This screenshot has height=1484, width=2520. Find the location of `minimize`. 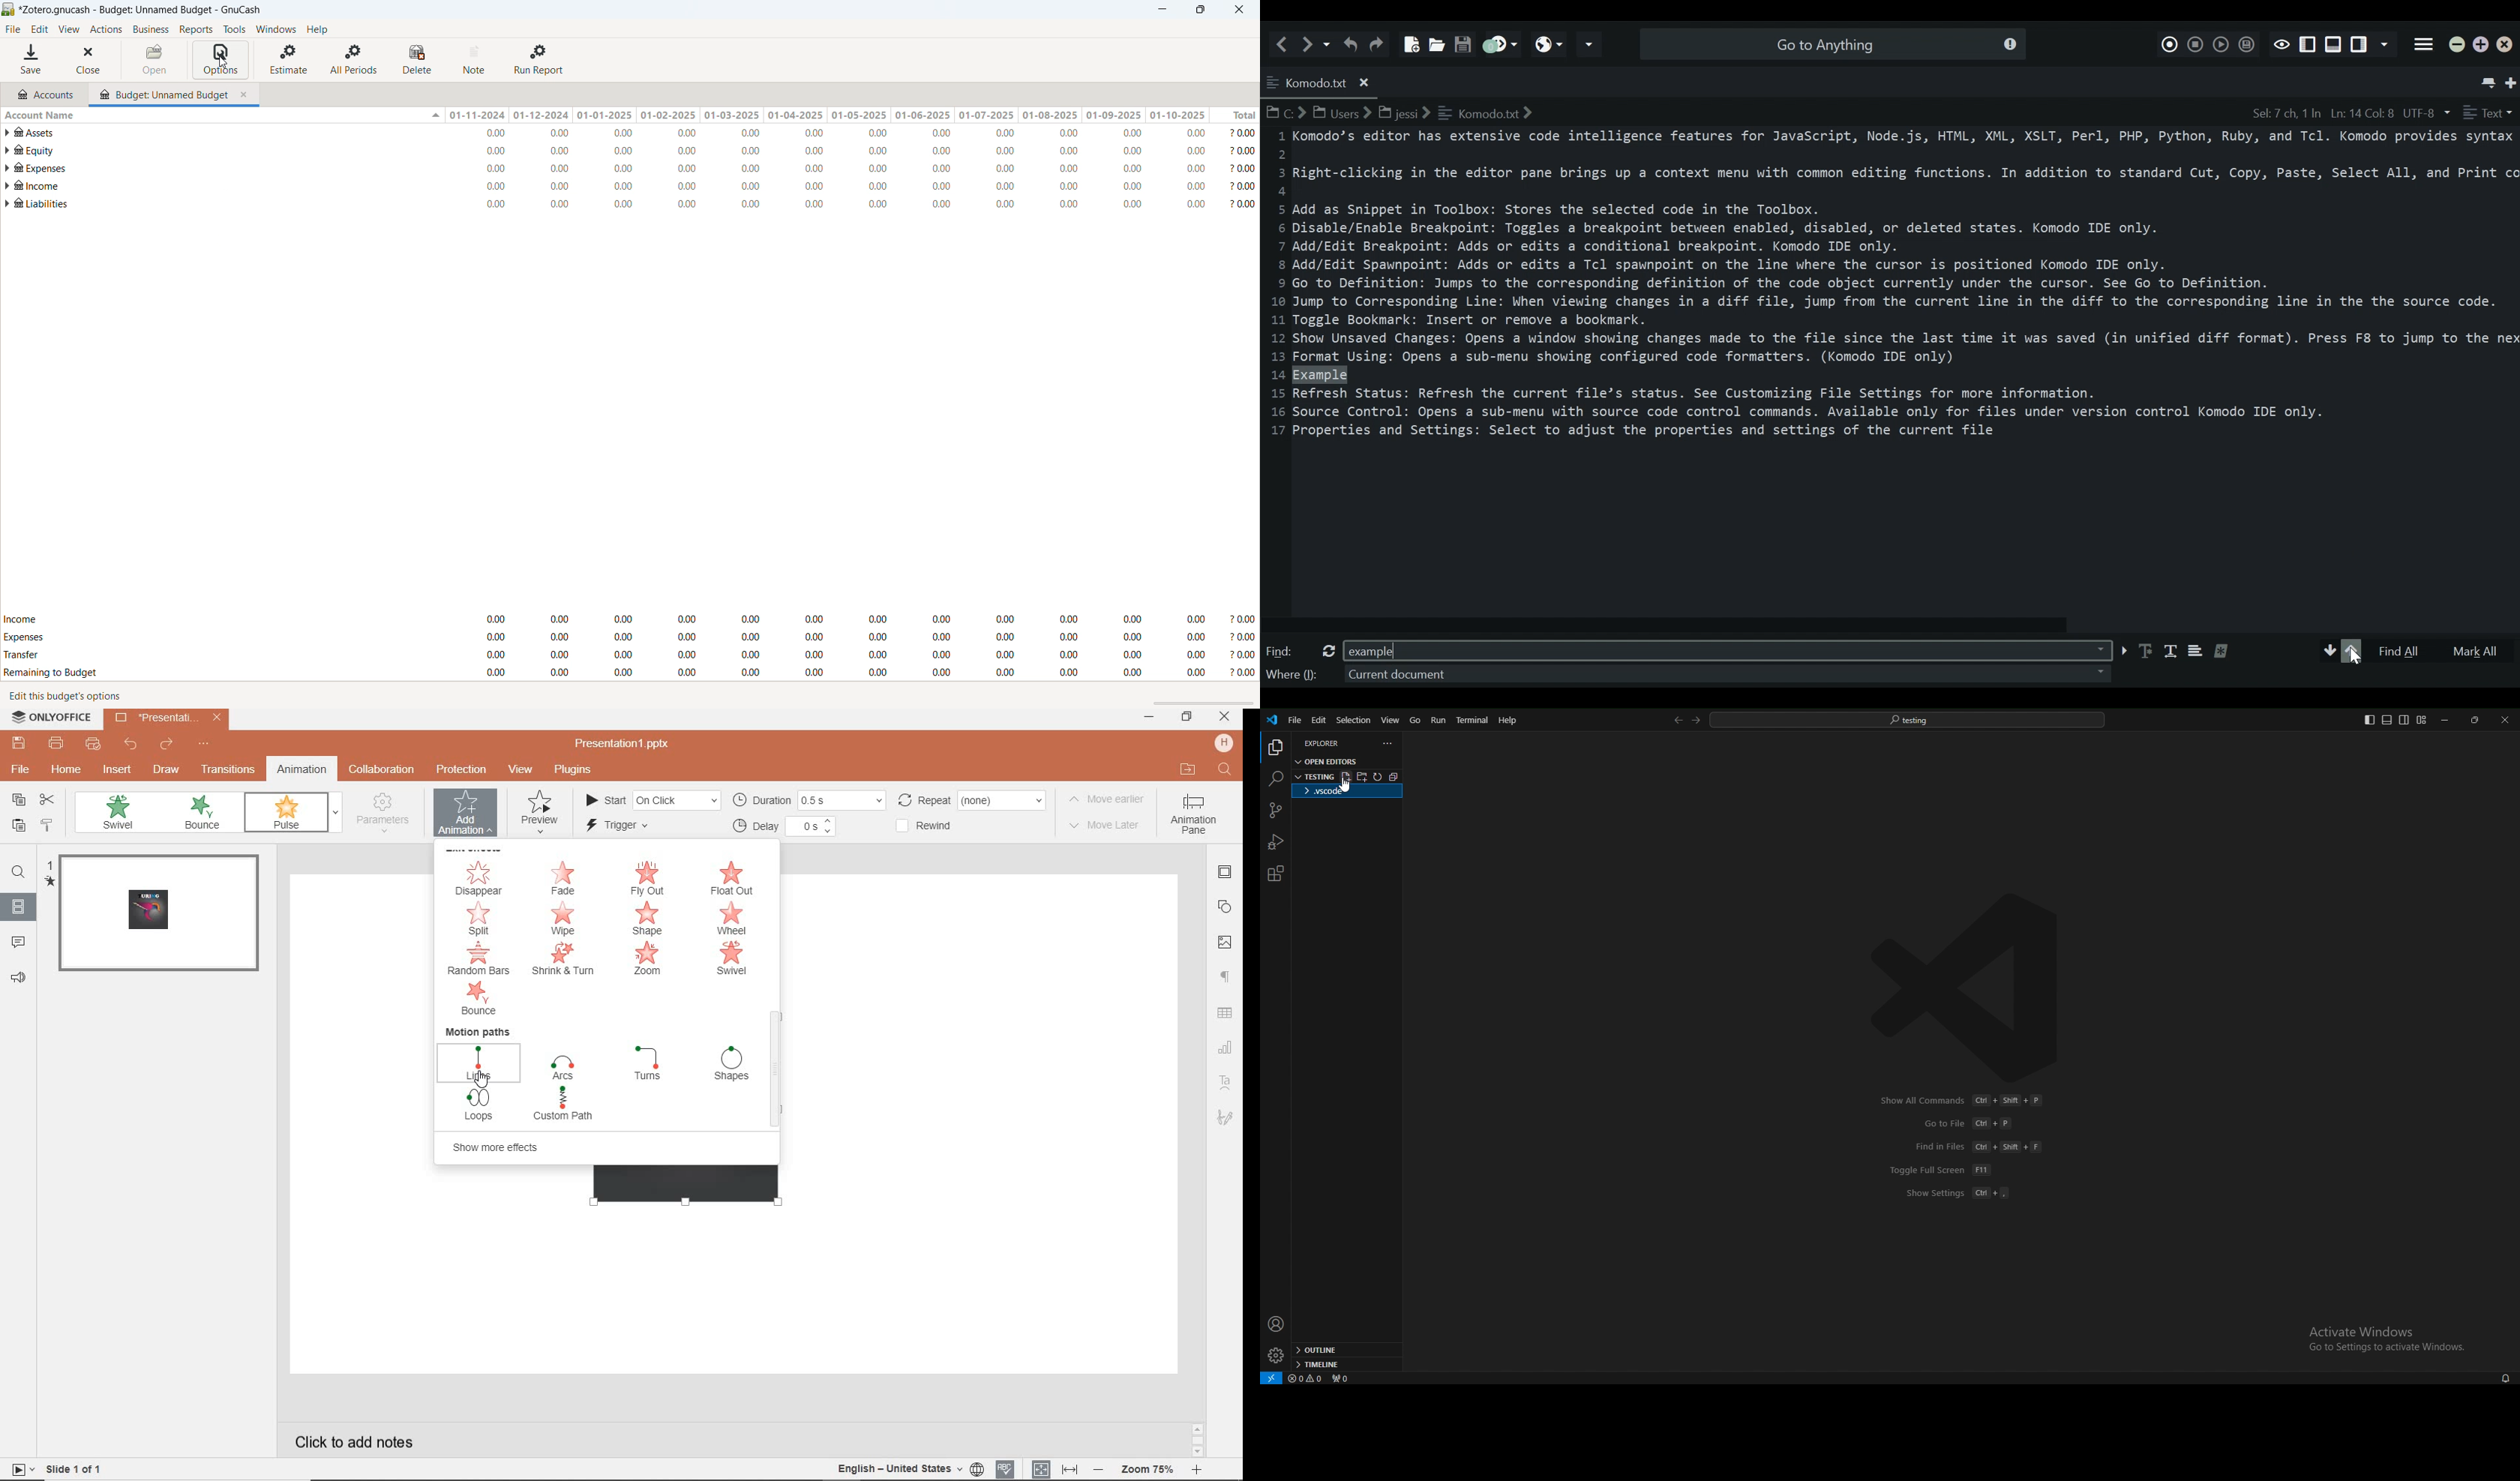

minimize is located at coordinates (2446, 720).